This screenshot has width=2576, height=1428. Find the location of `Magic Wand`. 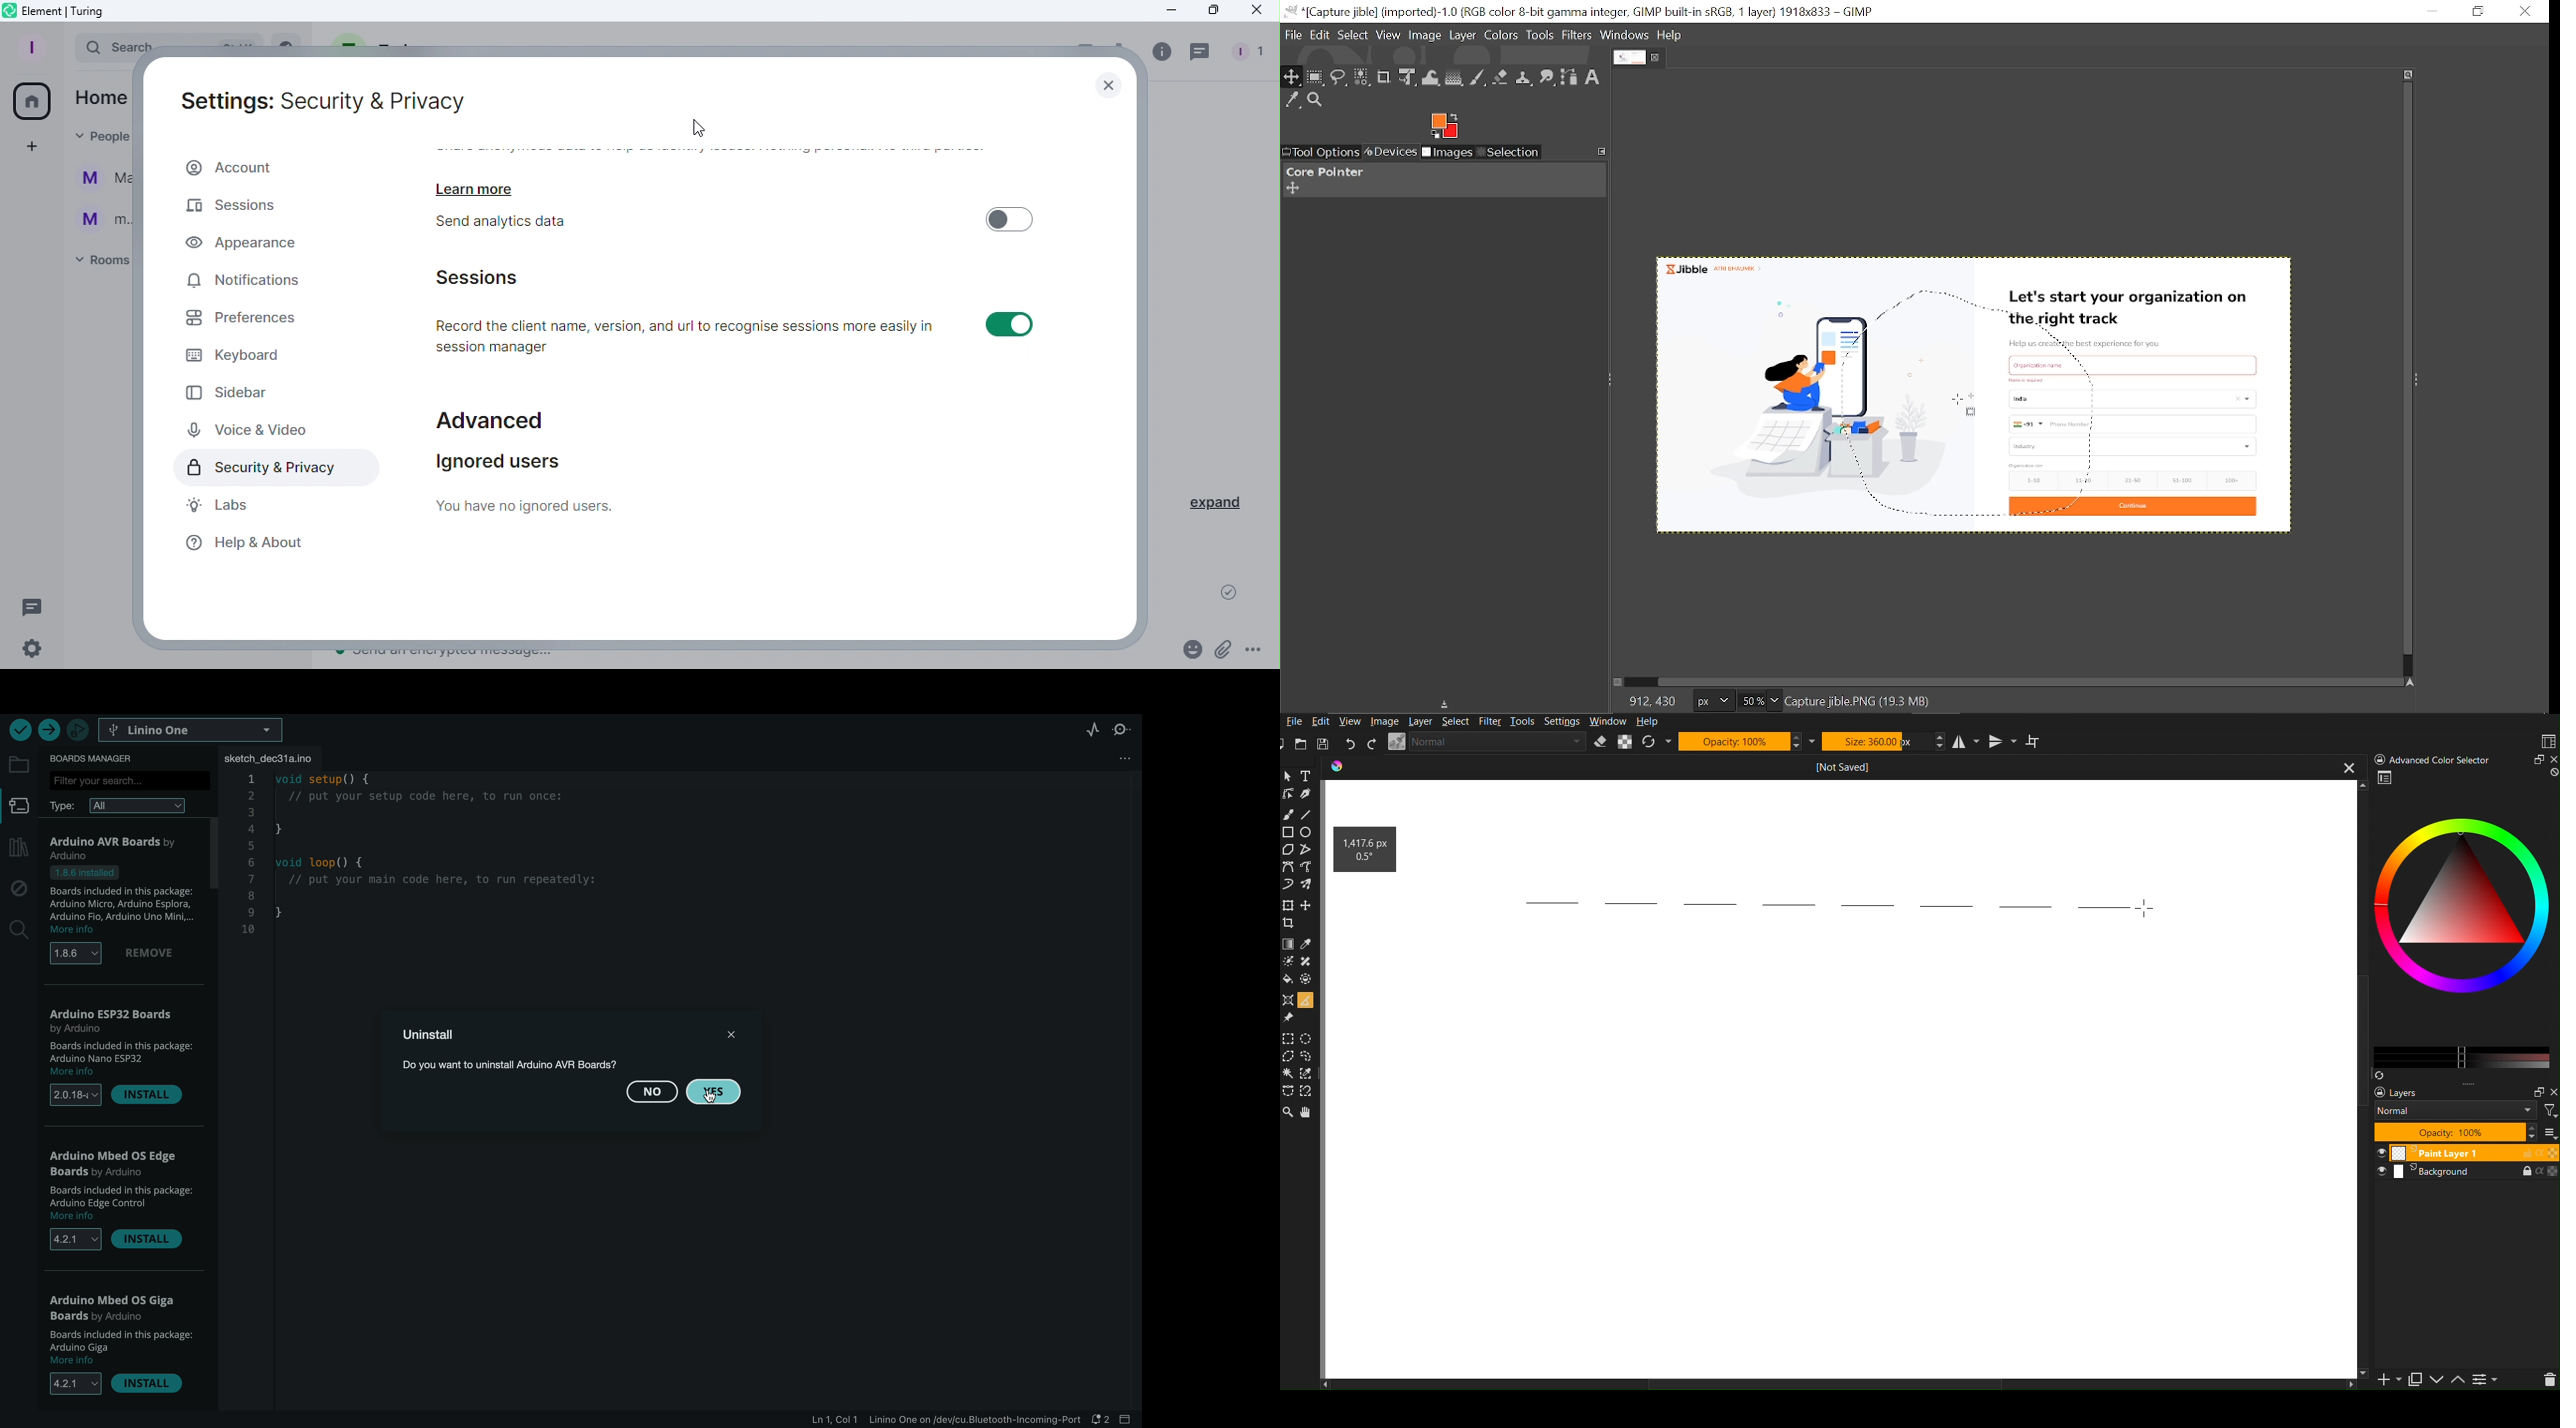

Magic Wand is located at coordinates (1289, 1074).